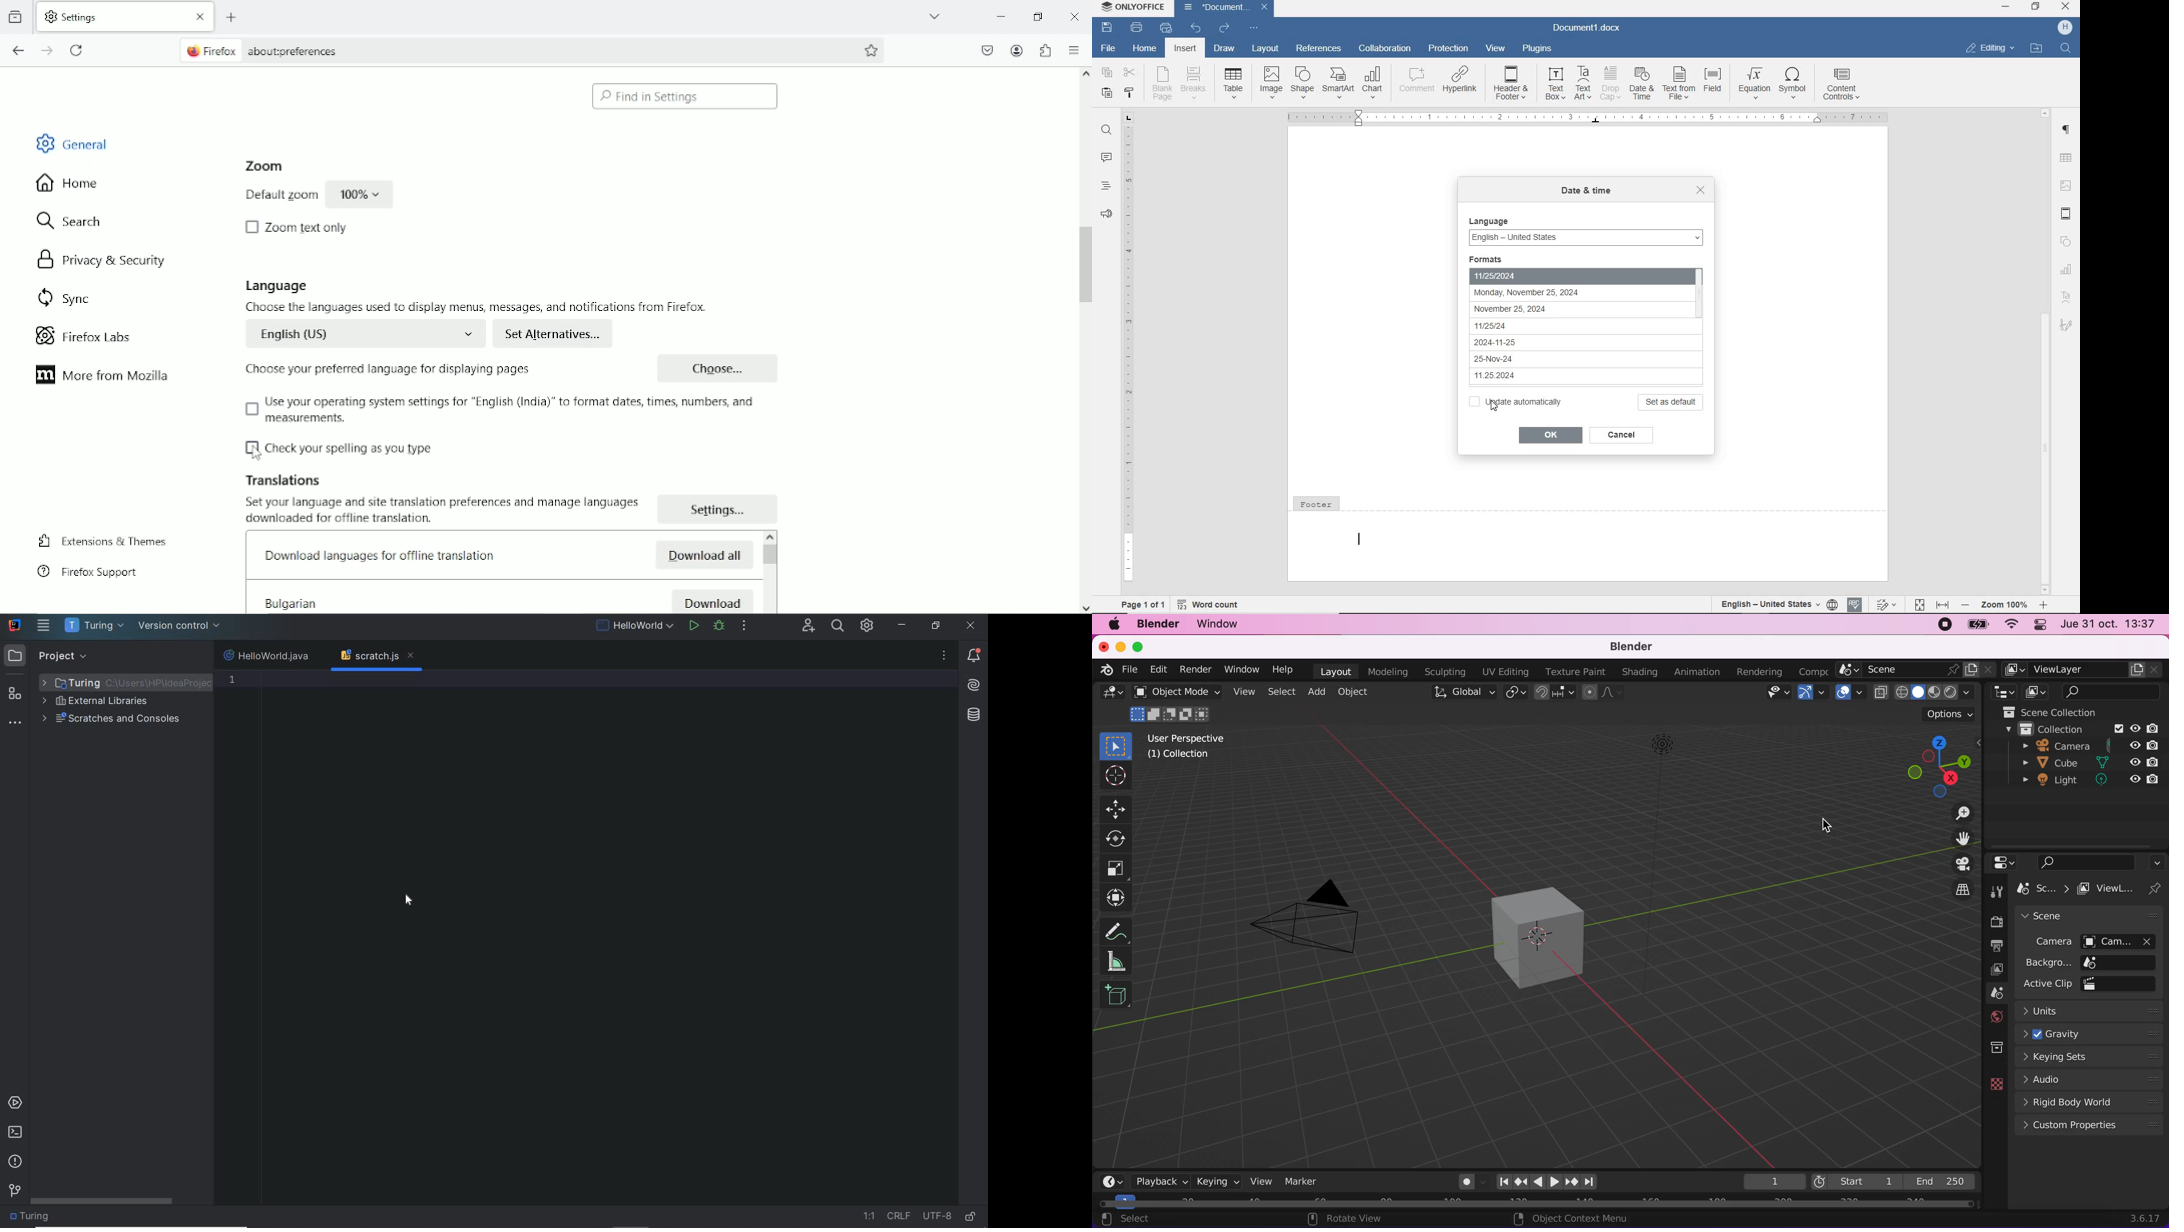  What do you see at coordinates (2091, 984) in the screenshot?
I see `active clip` at bounding box center [2091, 984].